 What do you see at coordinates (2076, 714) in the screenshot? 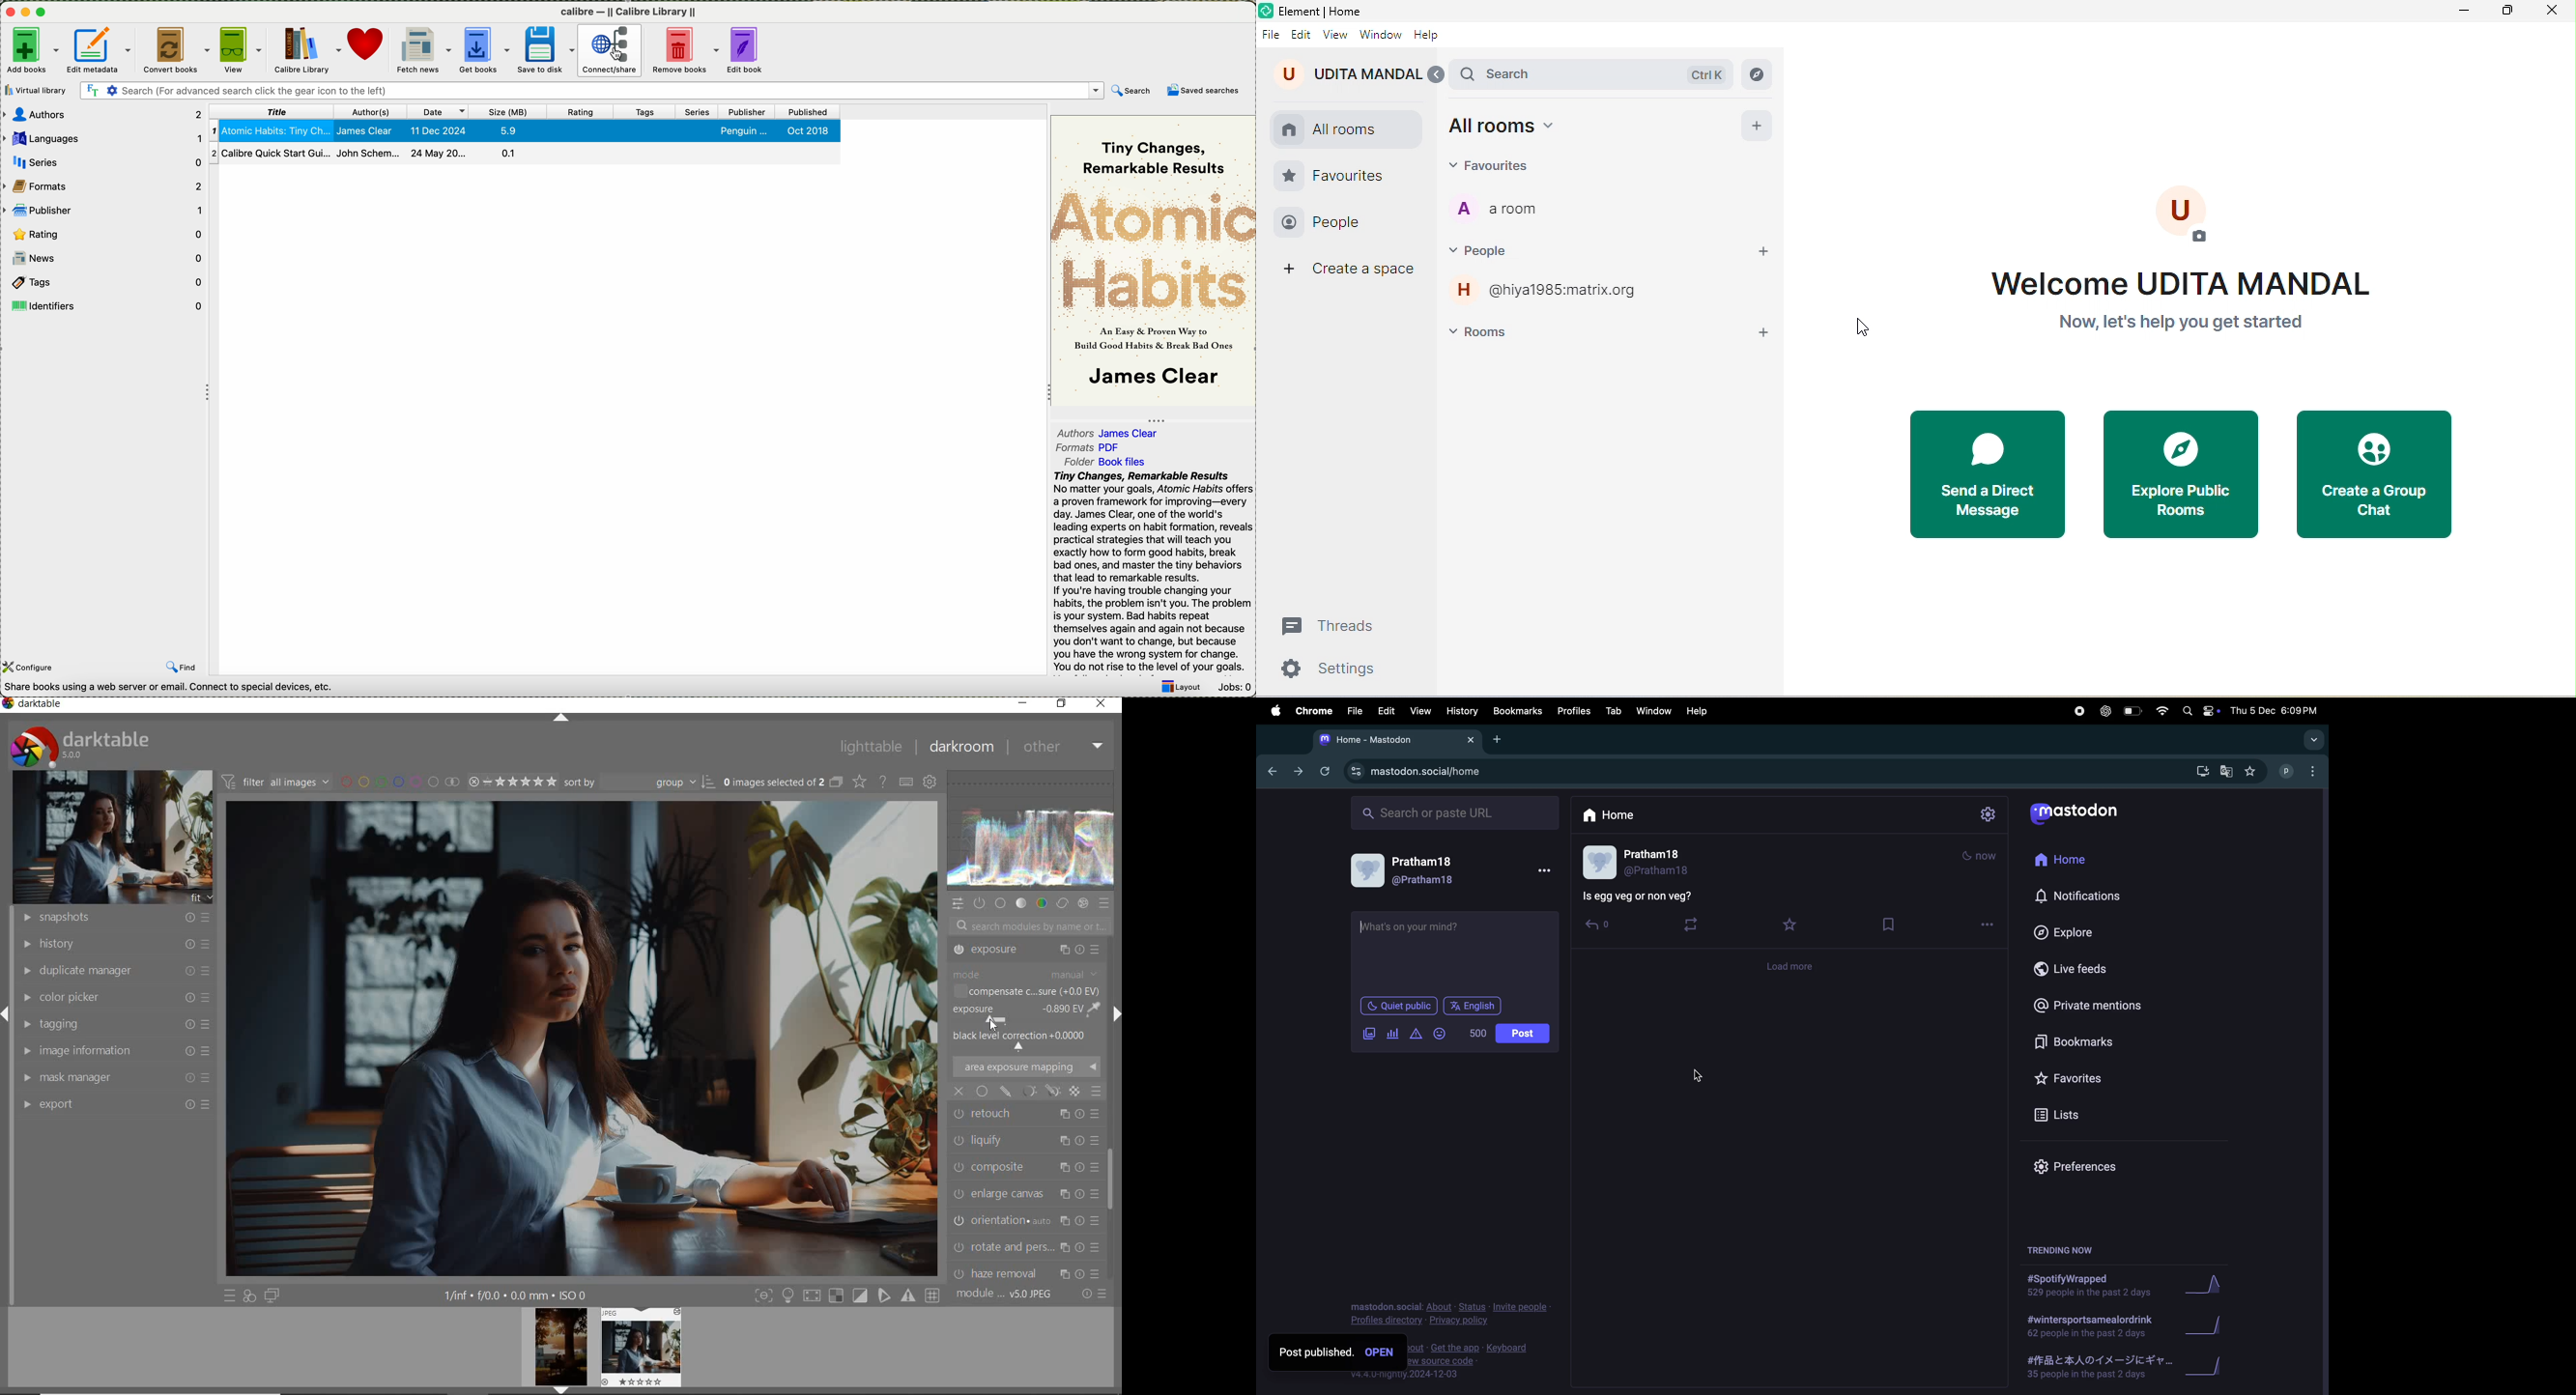
I see `record` at bounding box center [2076, 714].